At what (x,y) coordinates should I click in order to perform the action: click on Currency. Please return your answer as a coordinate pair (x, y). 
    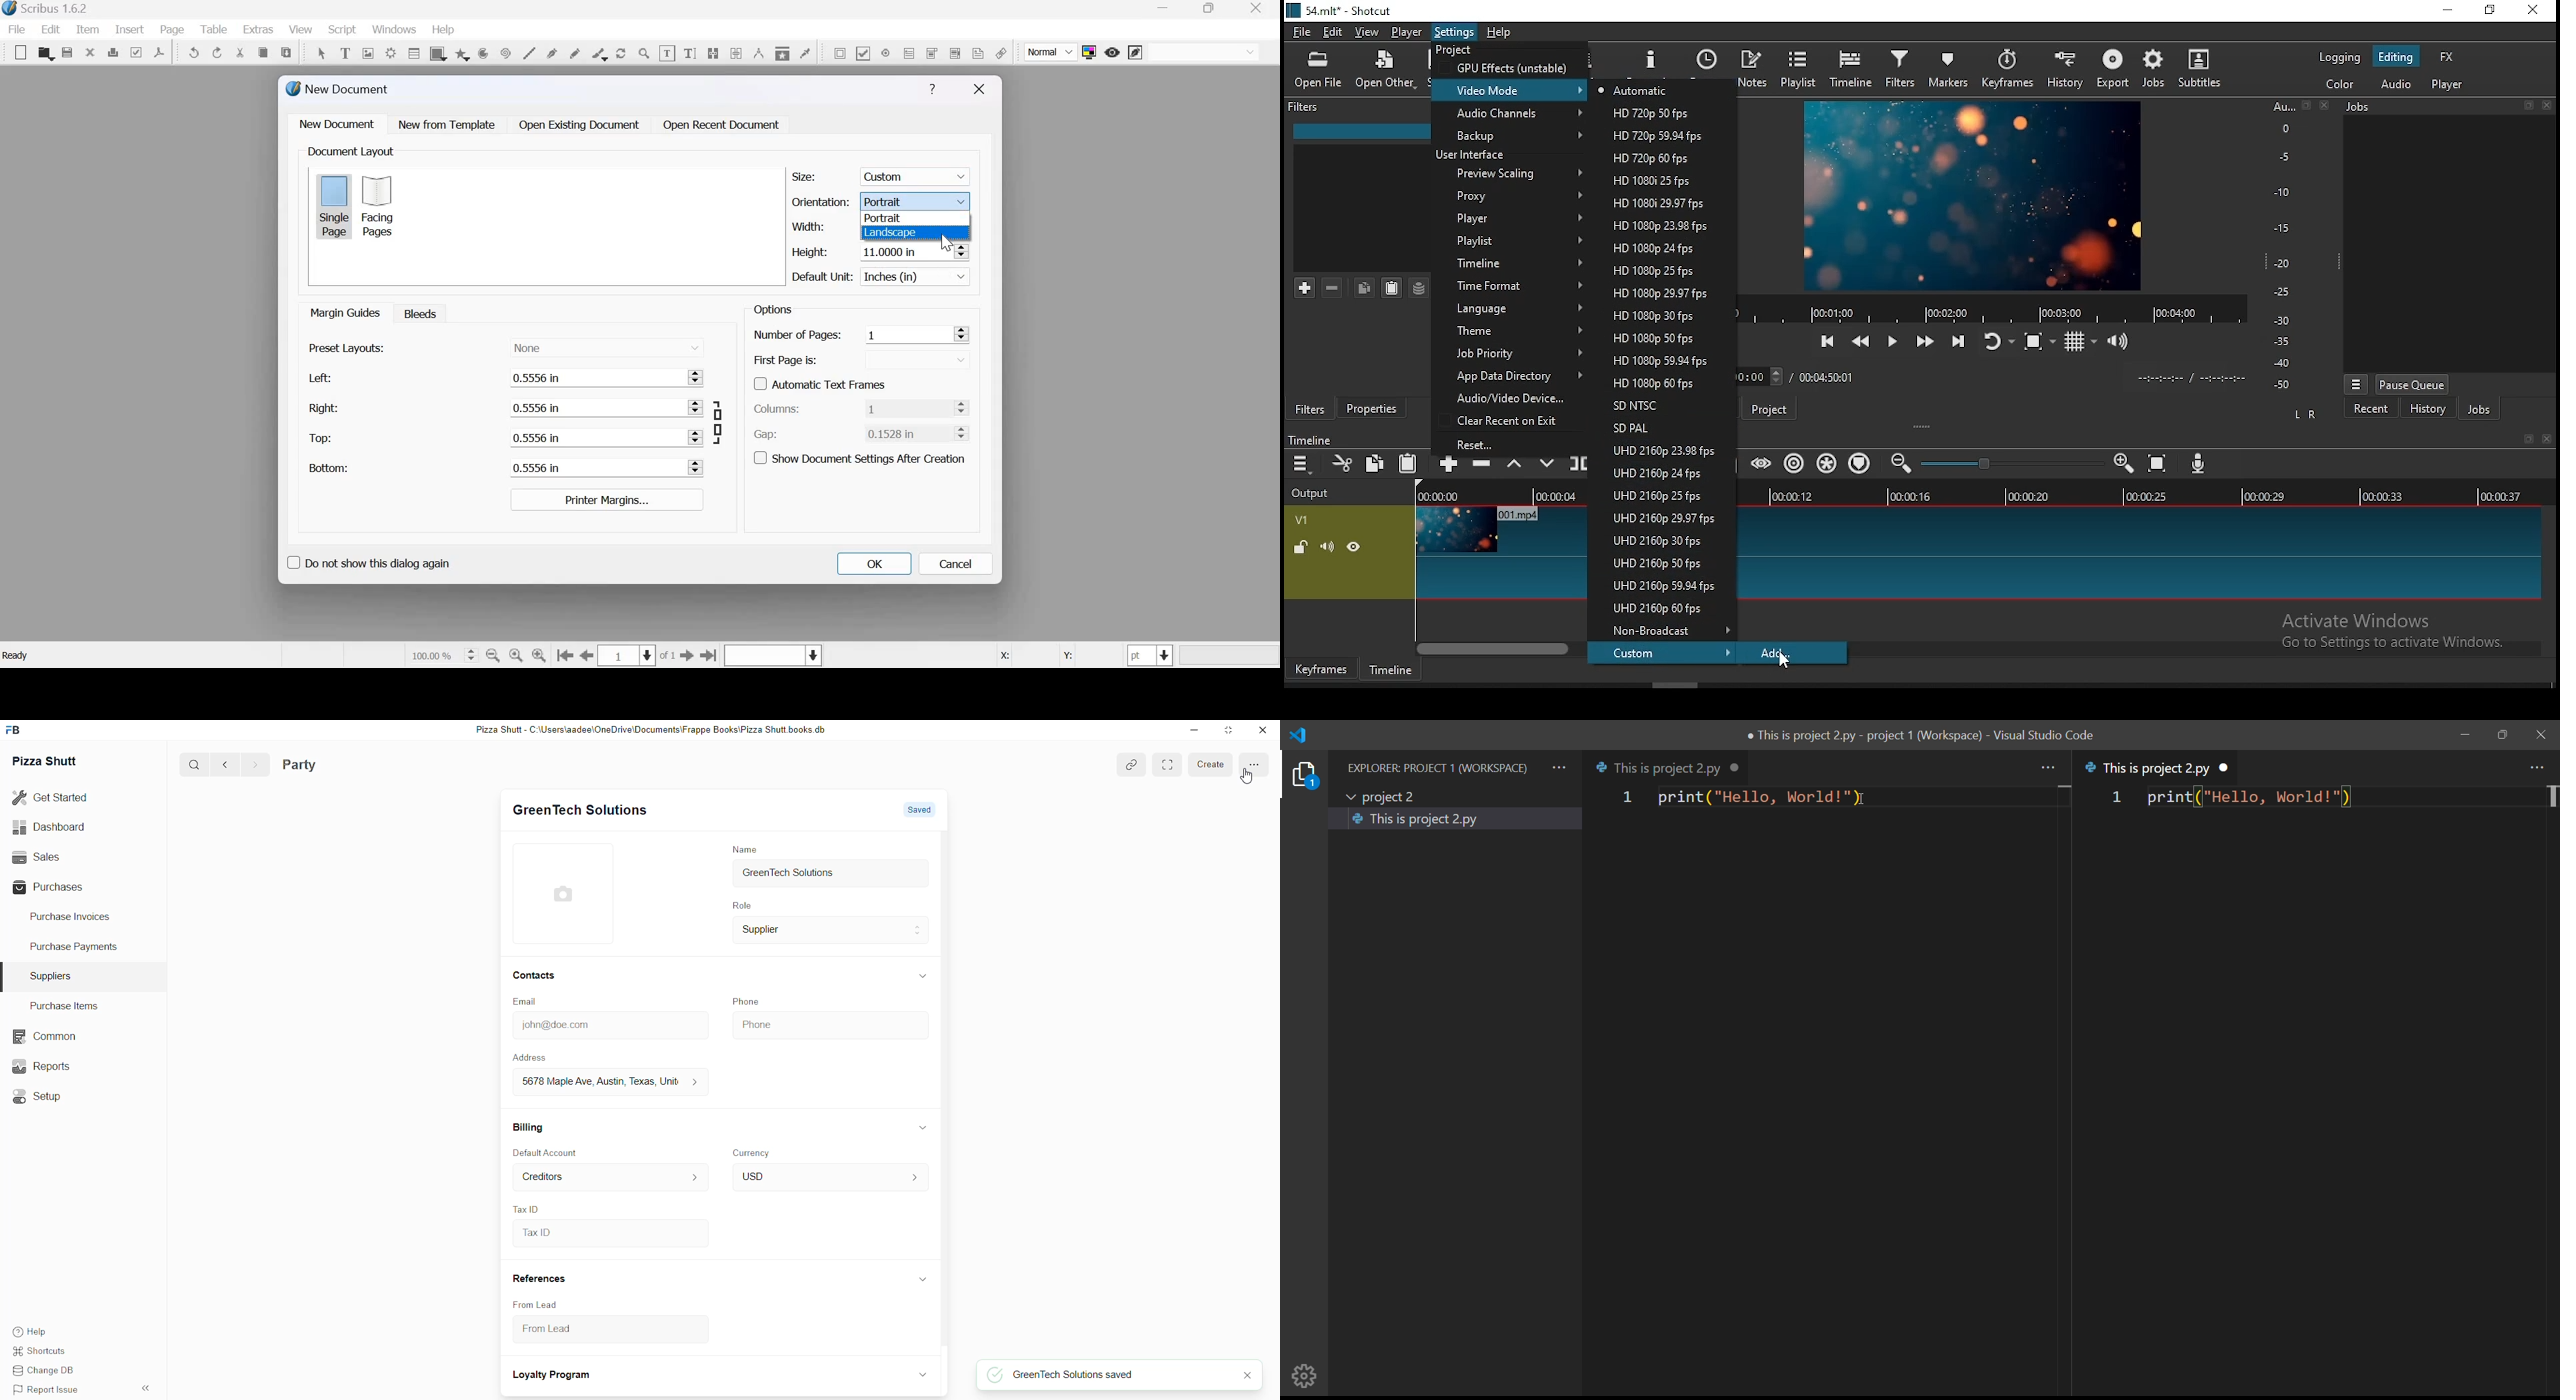
    Looking at the image, I should click on (754, 1152).